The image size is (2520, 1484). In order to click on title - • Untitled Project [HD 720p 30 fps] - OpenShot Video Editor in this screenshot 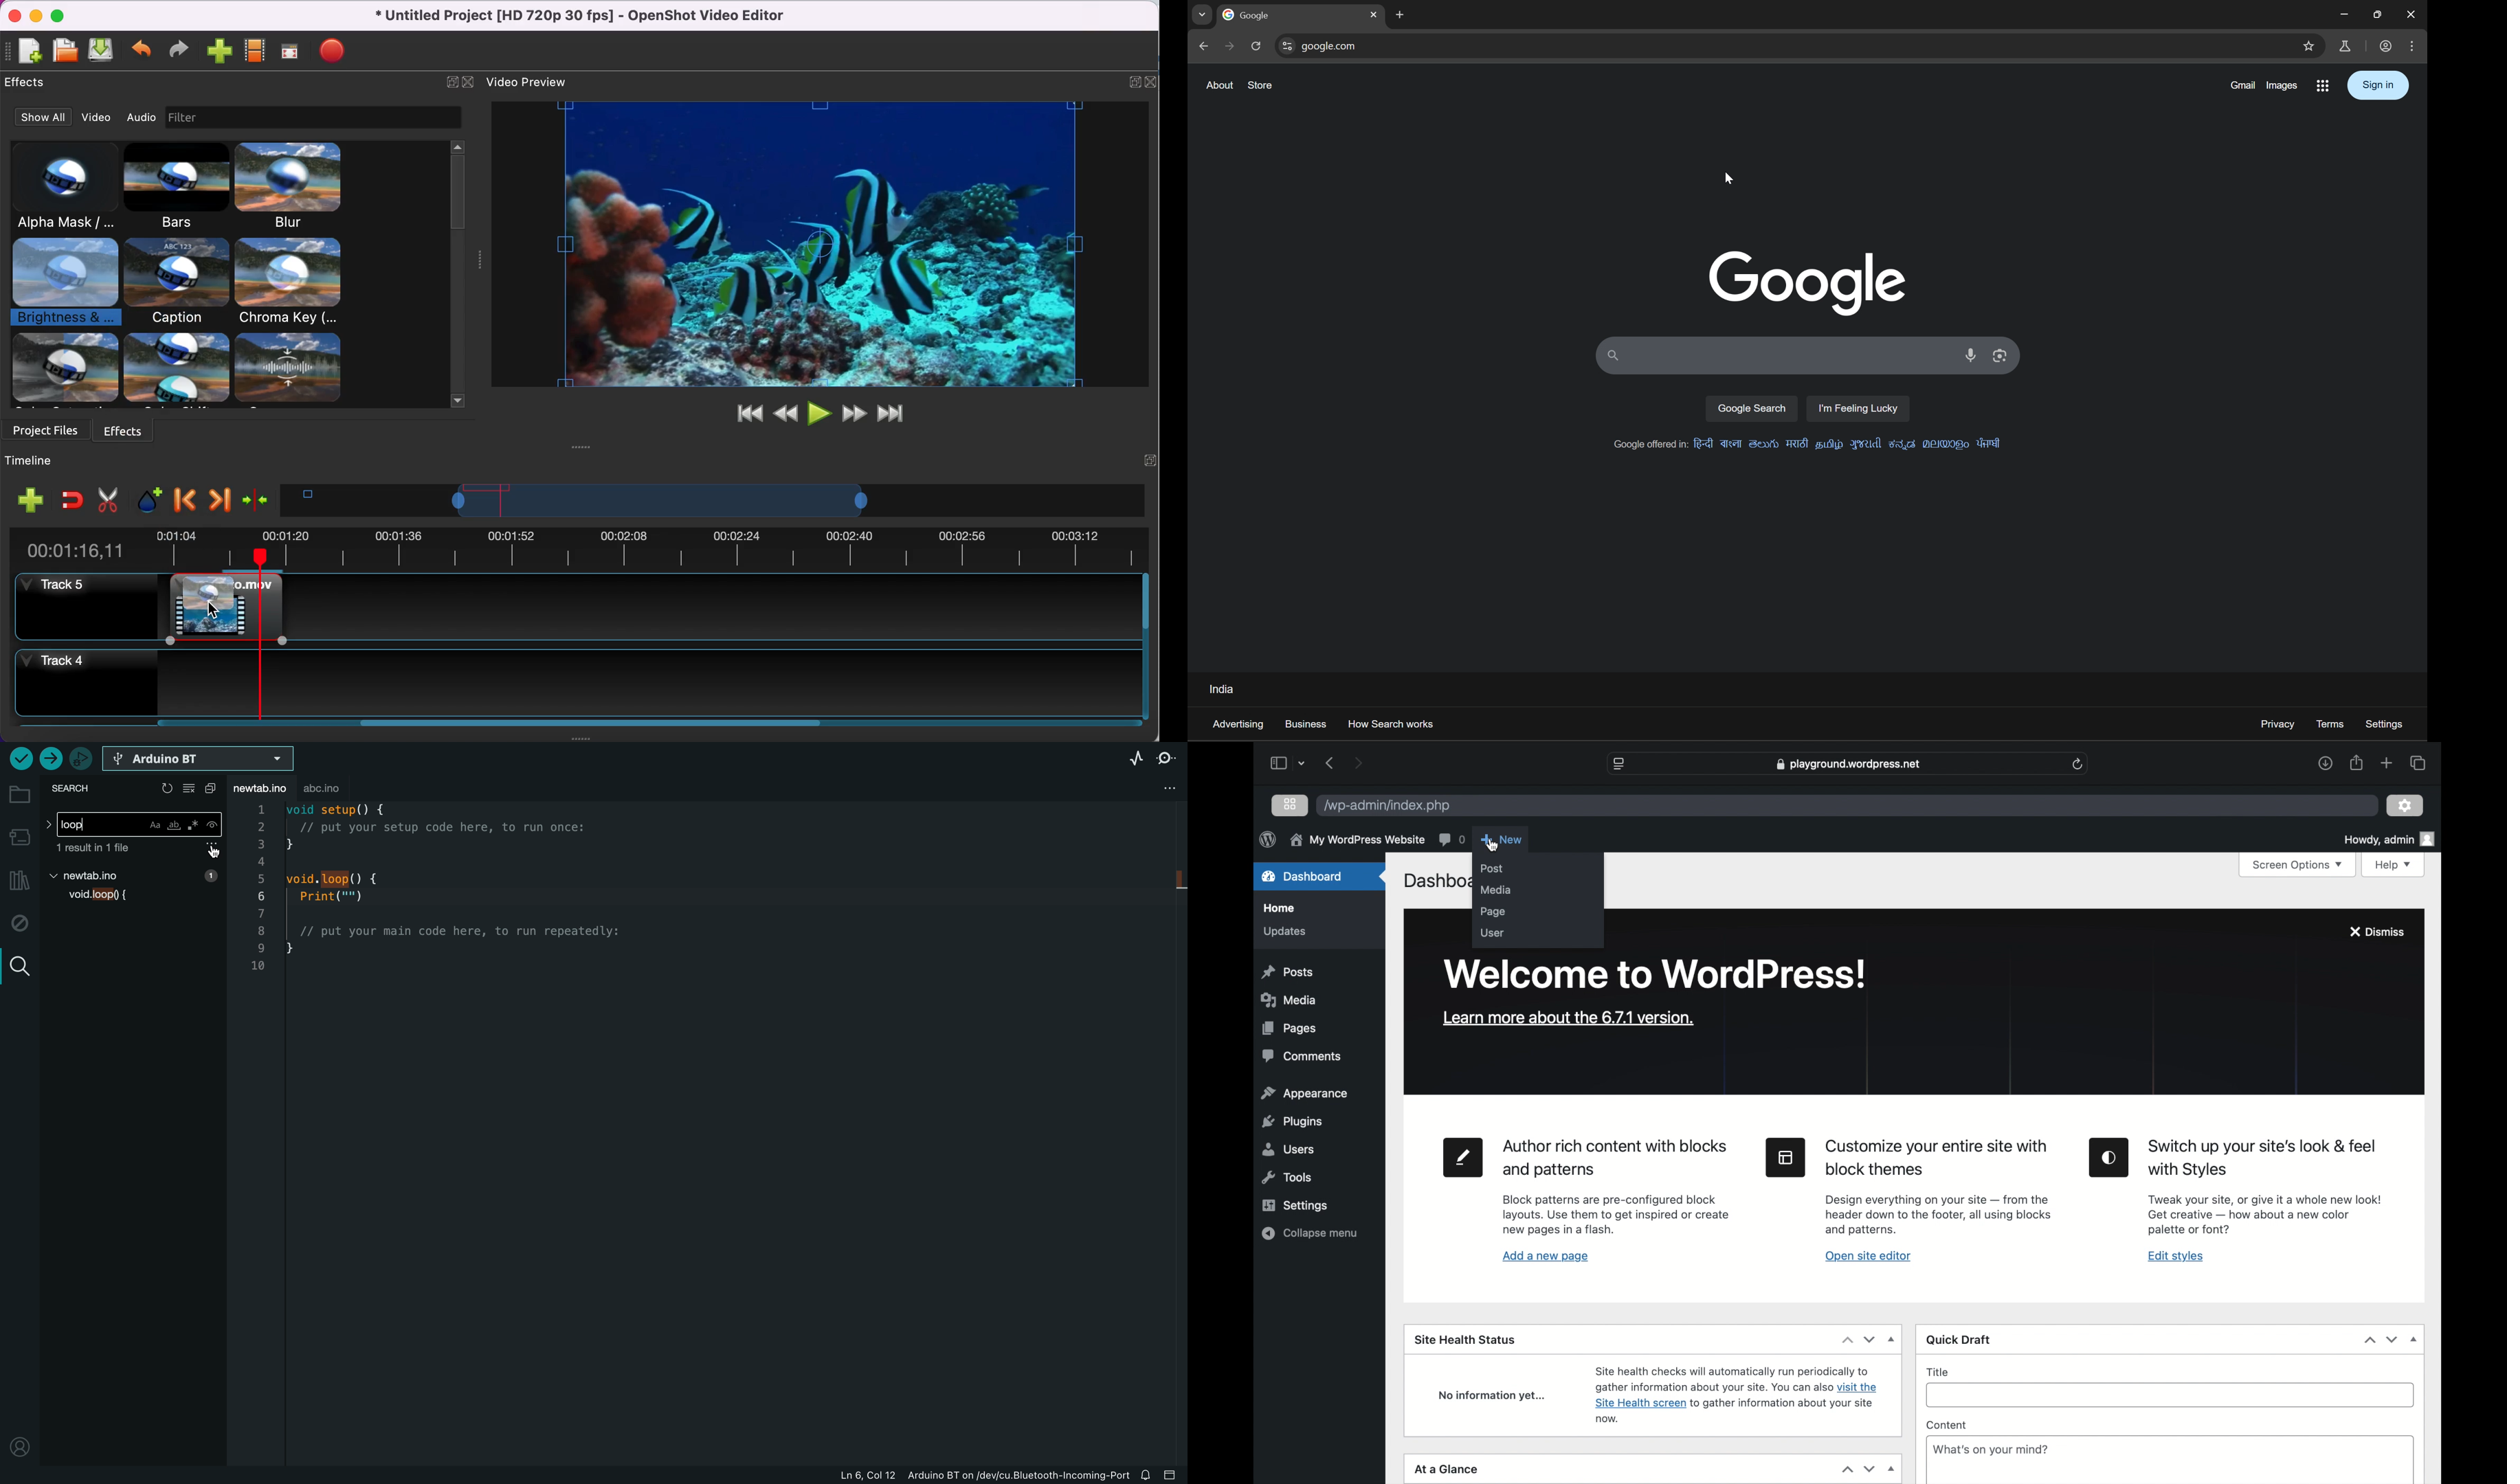, I will do `click(575, 16)`.